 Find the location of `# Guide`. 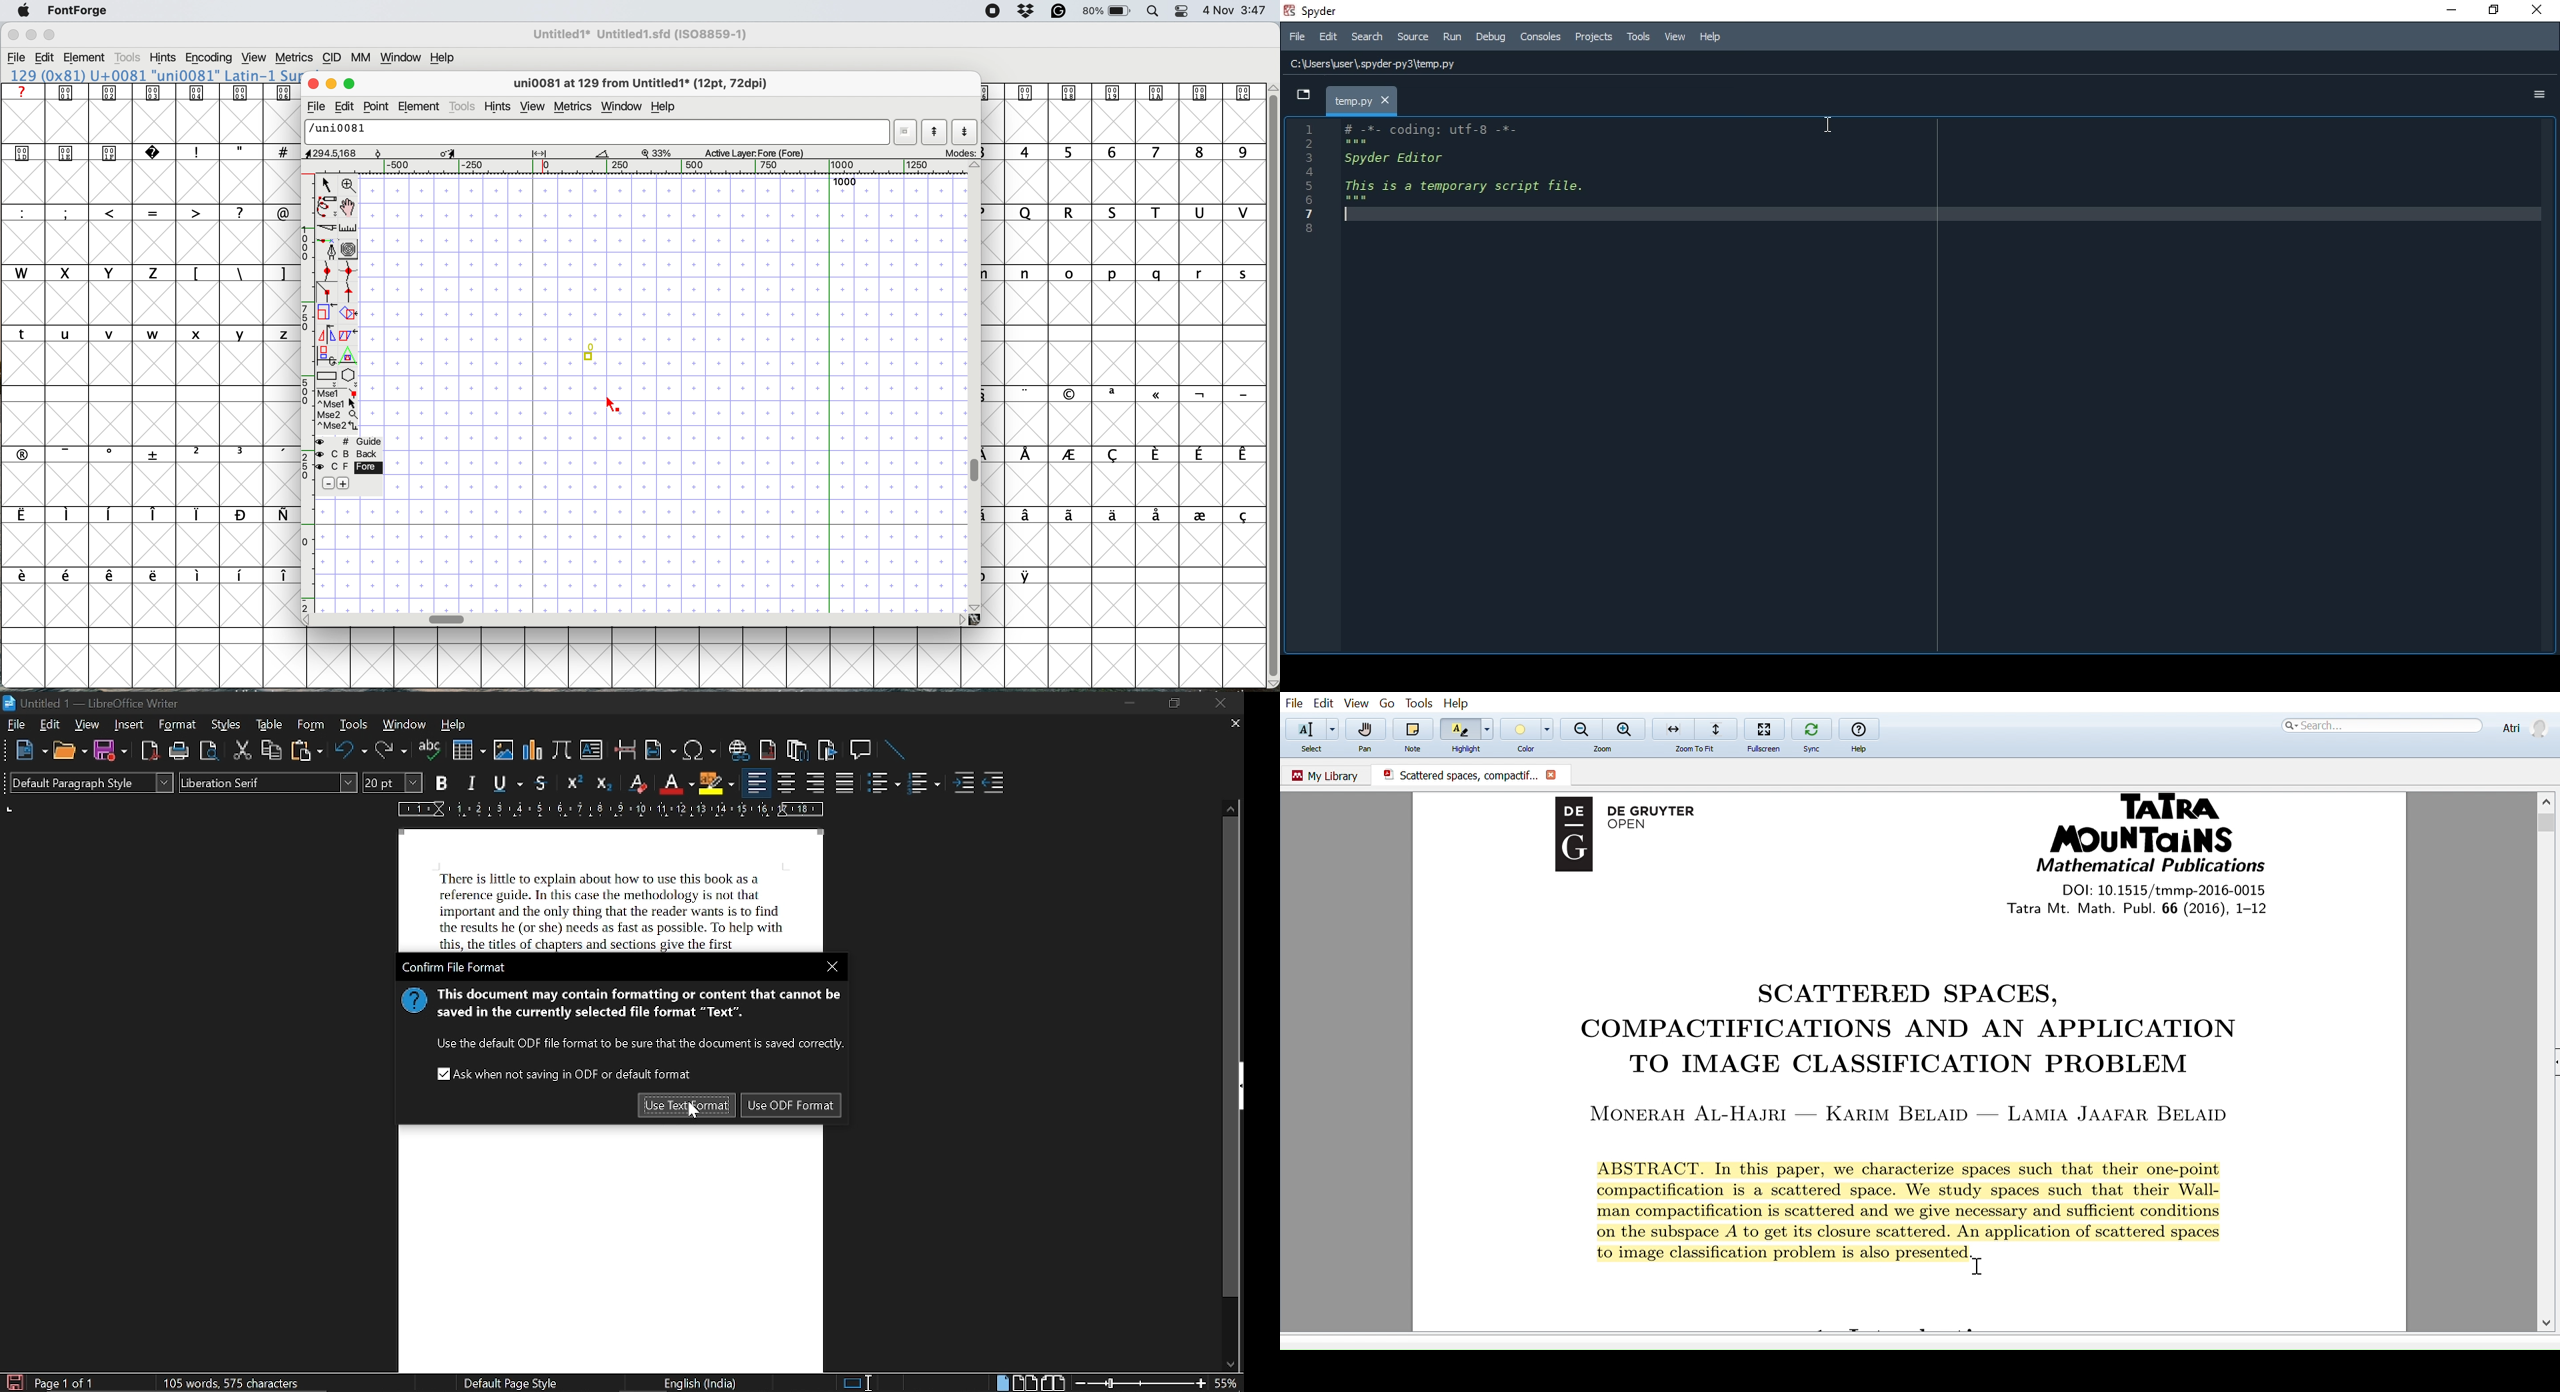

# Guide is located at coordinates (350, 442).